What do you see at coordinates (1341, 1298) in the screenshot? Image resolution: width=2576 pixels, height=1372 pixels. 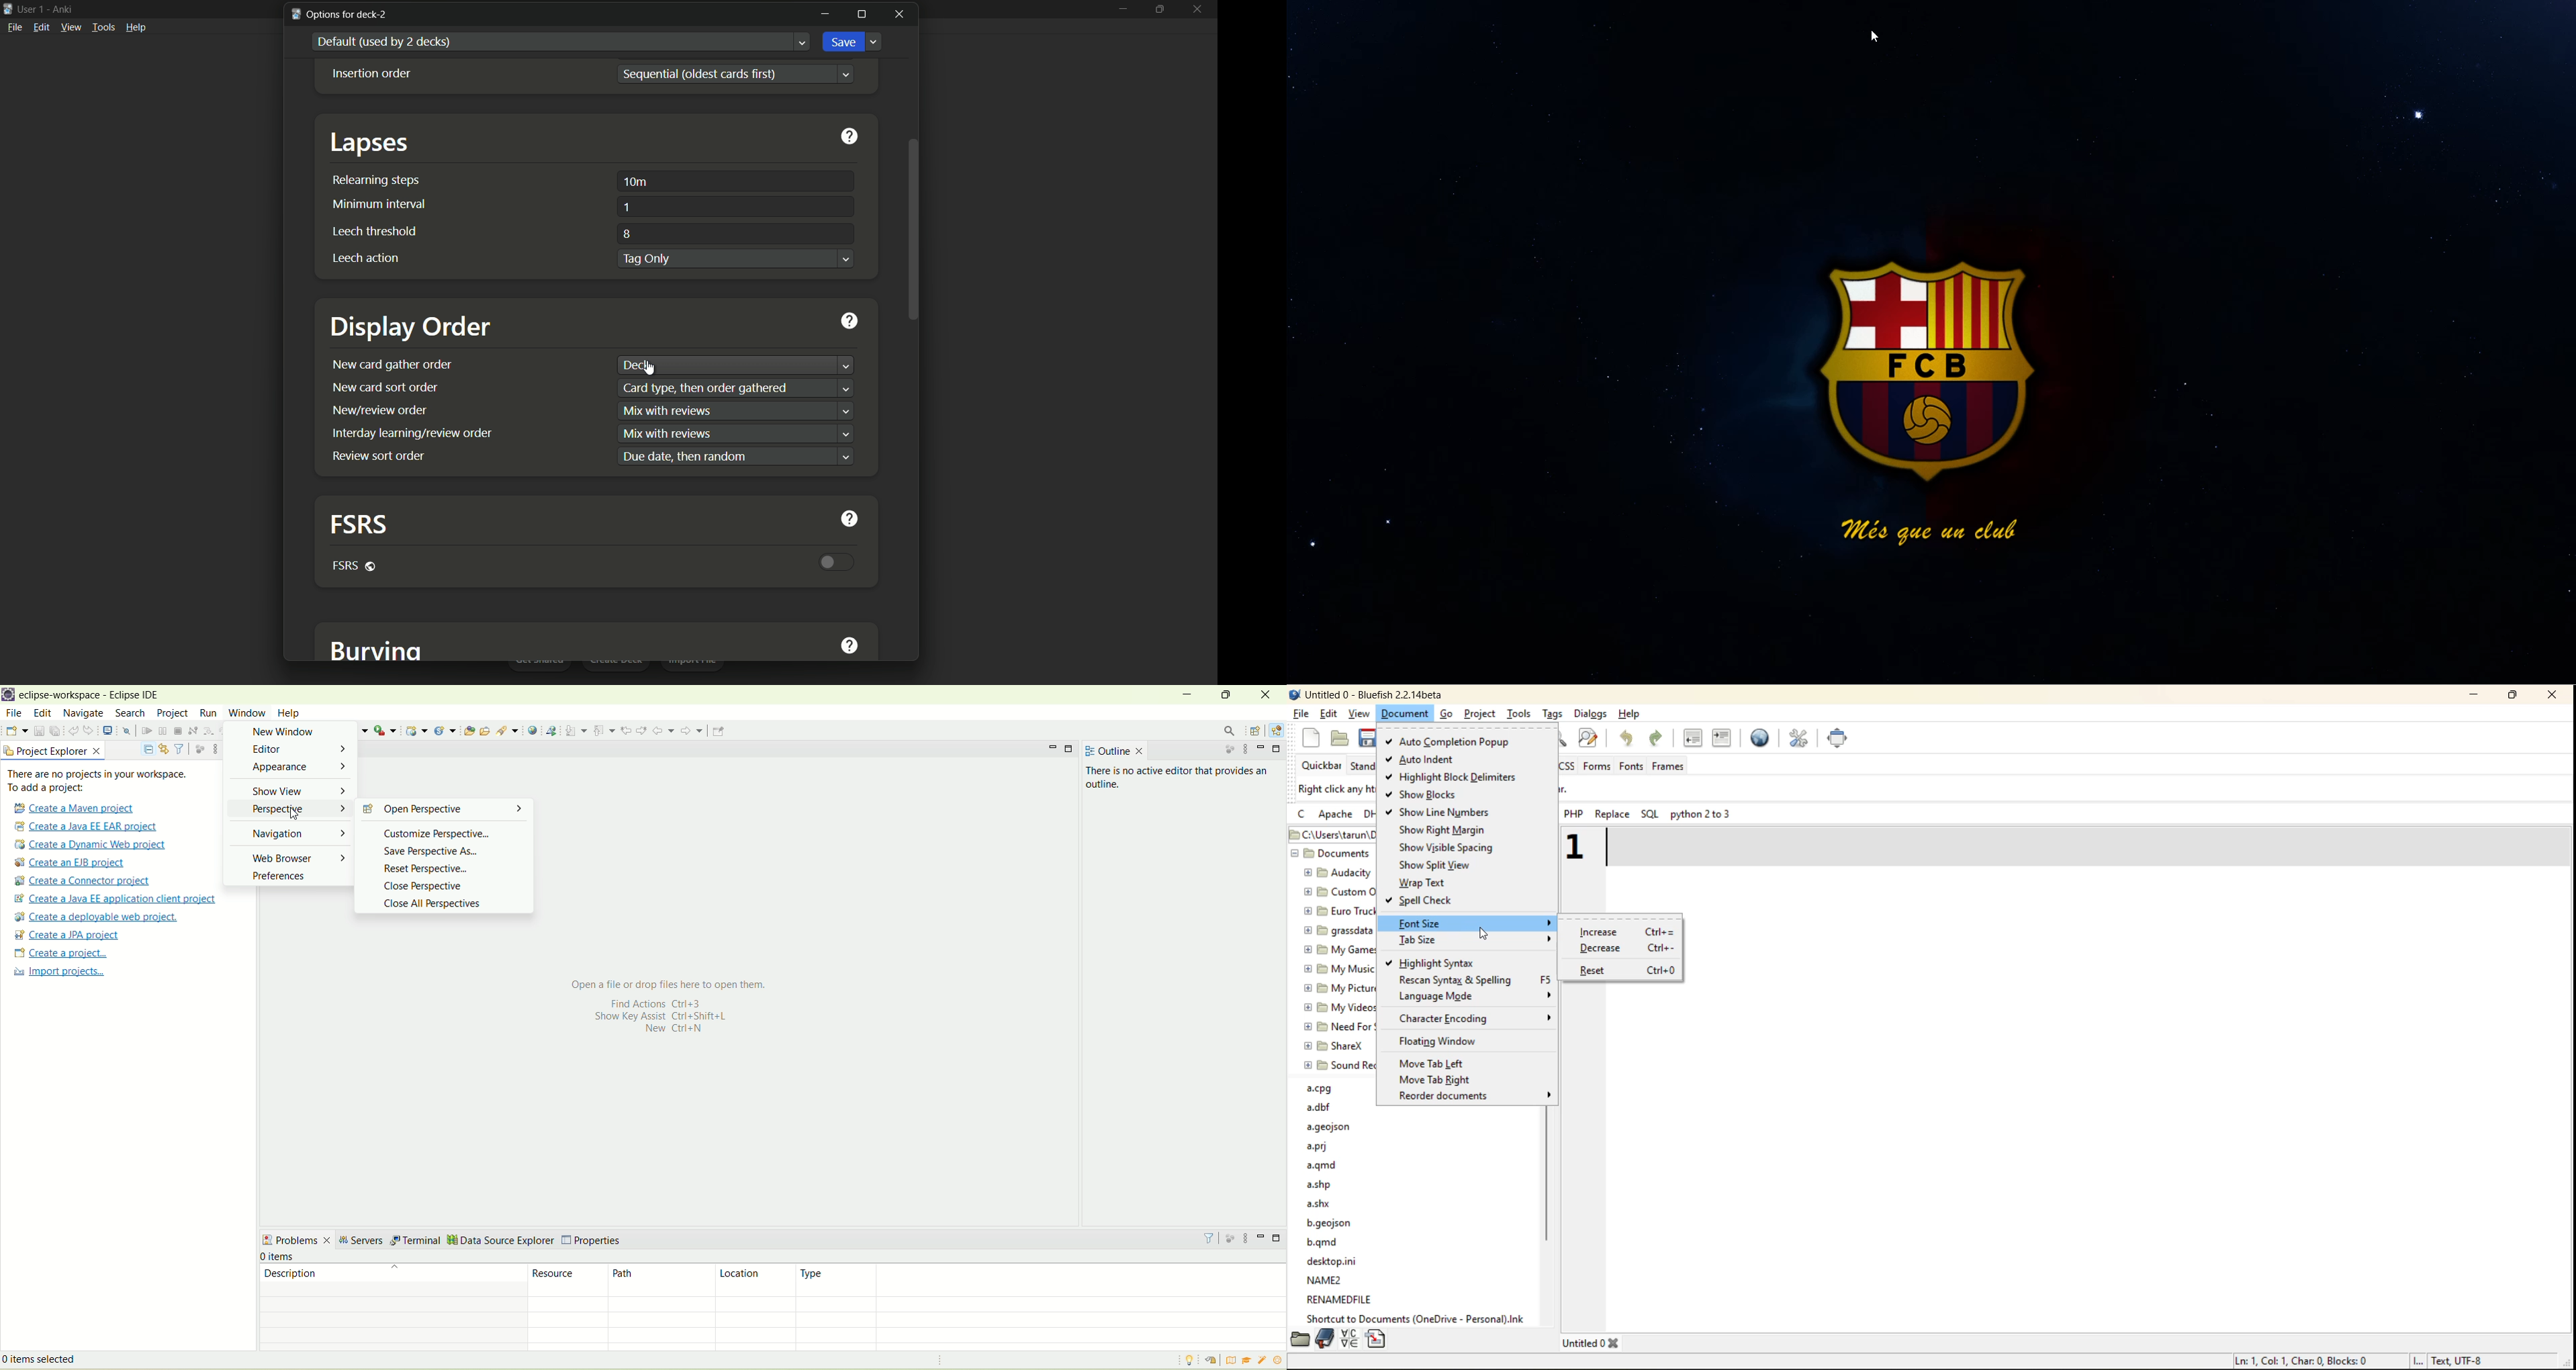 I see `renamedfile` at bounding box center [1341, 1298].